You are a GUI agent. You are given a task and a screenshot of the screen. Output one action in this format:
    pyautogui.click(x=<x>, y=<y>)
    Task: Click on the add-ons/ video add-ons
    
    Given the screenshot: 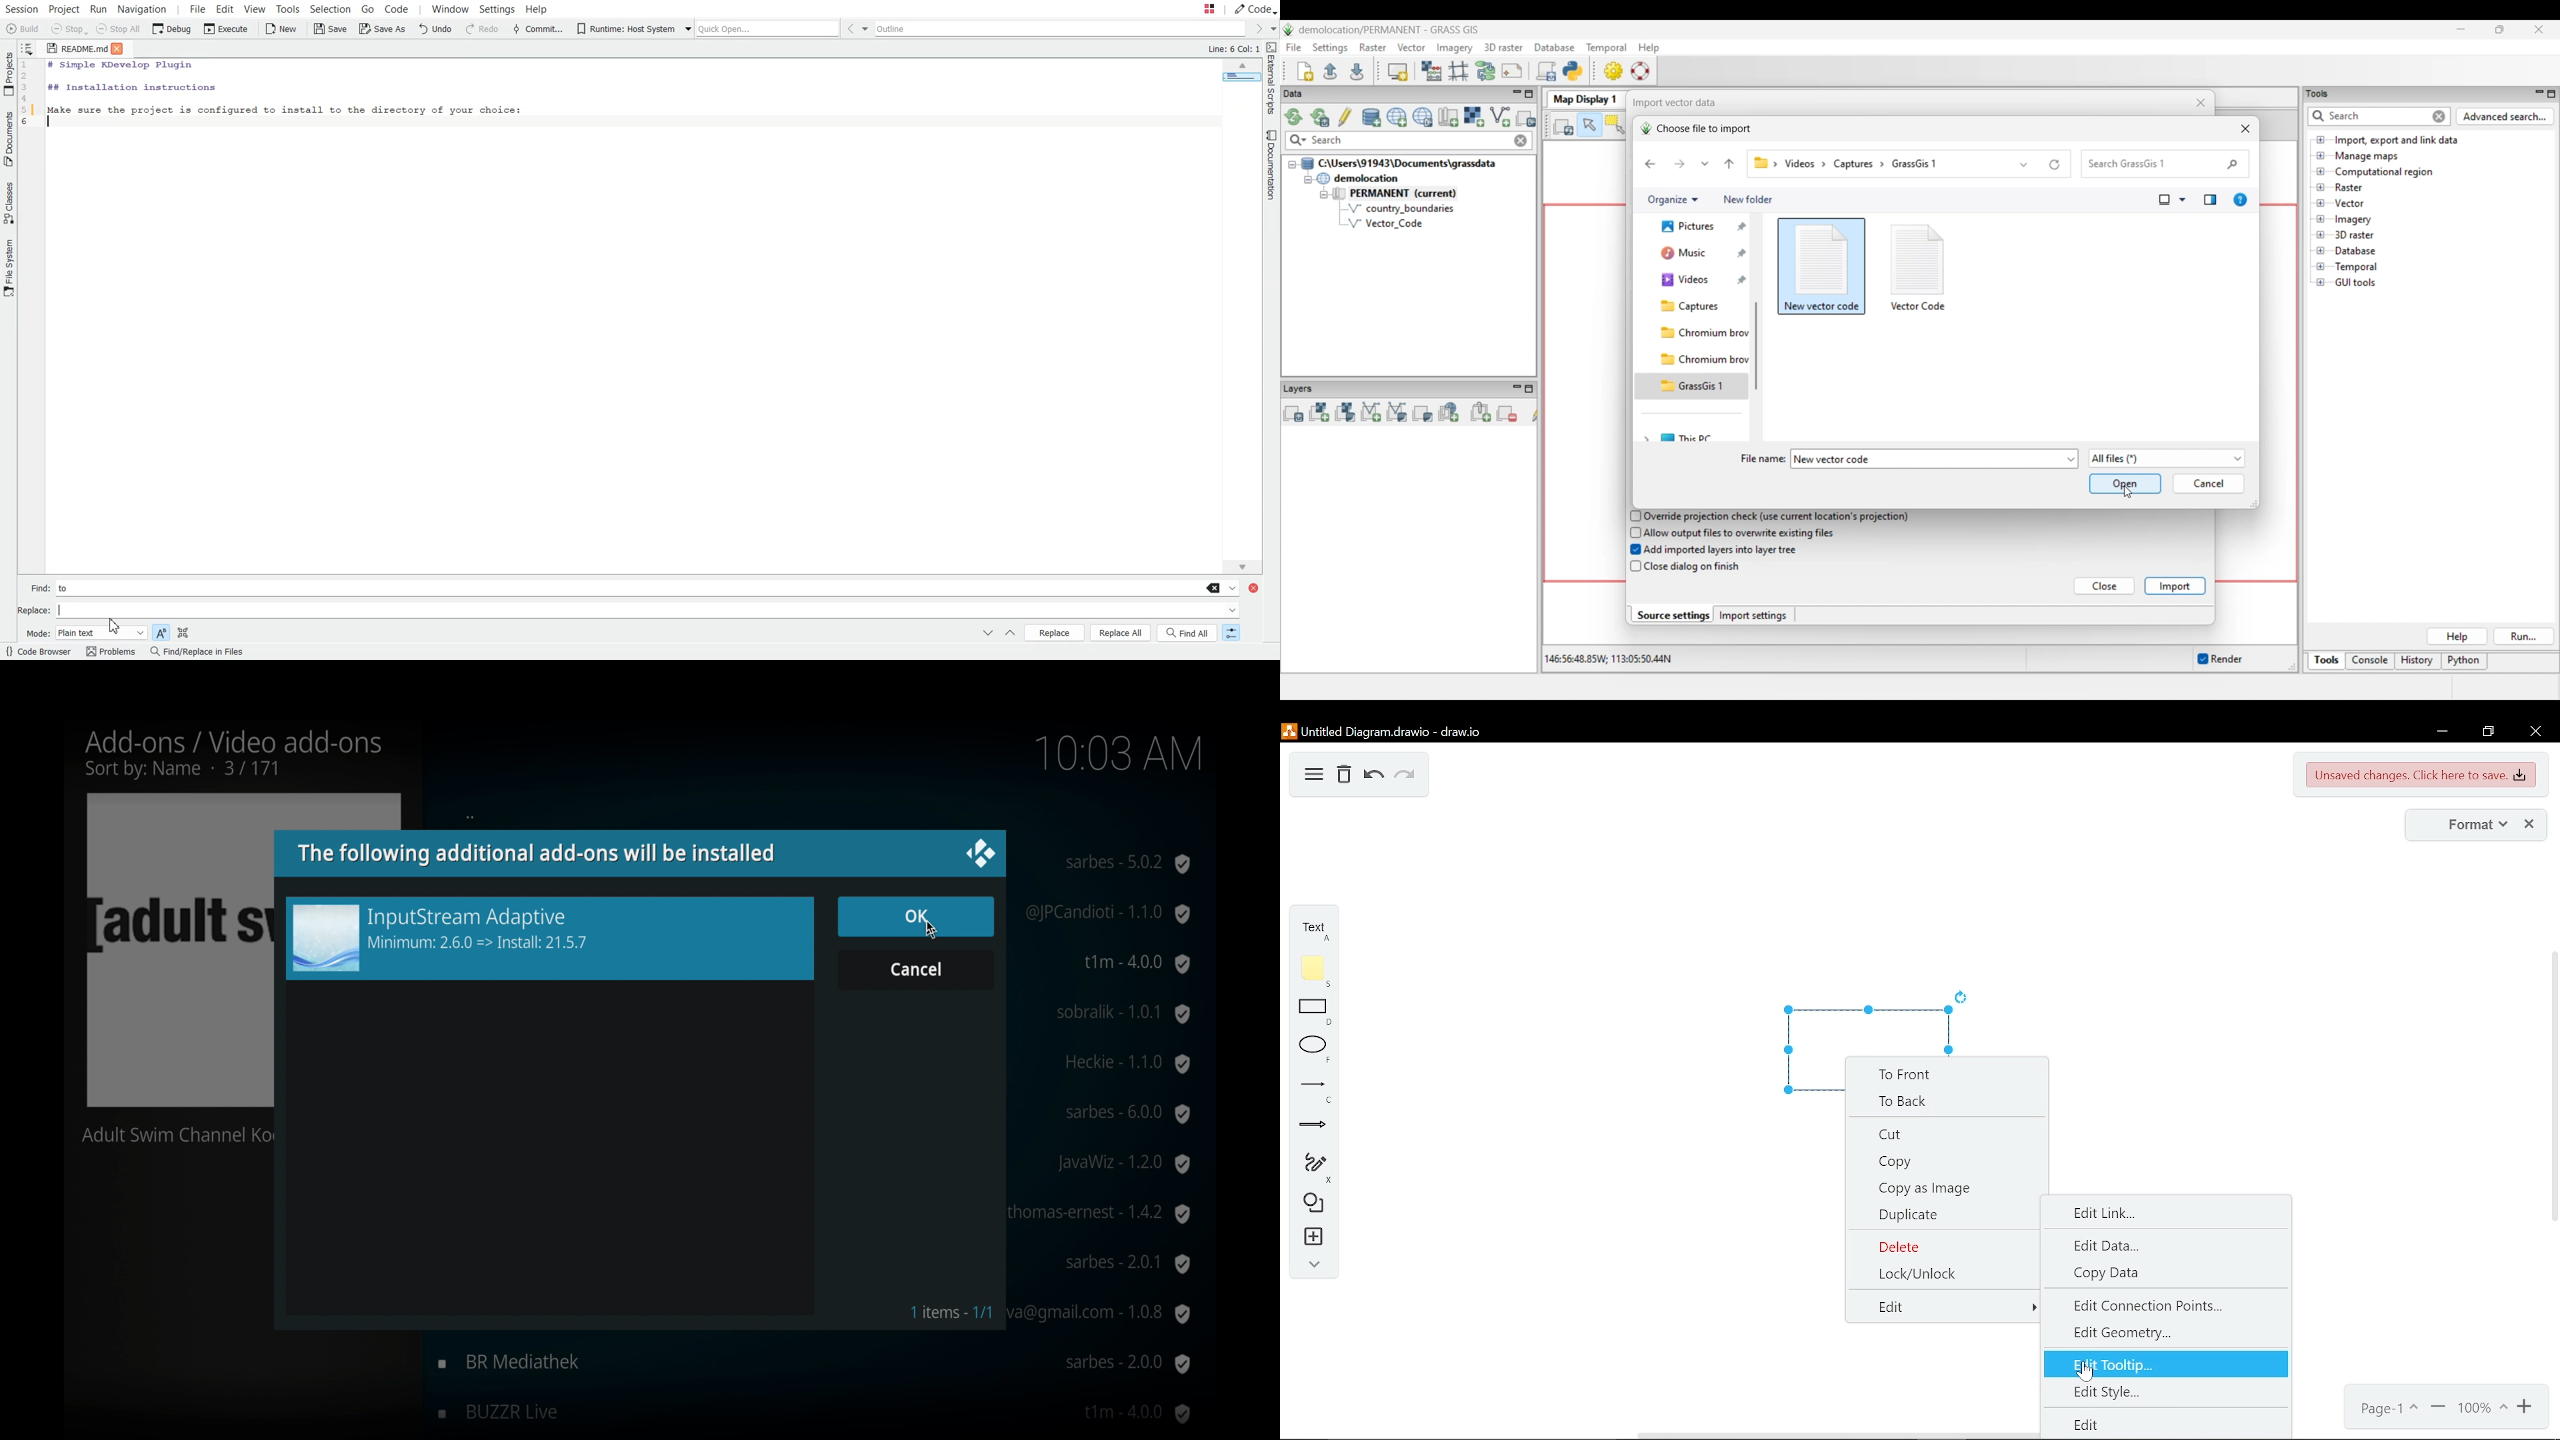 What is the action you would take?
    pyautogui.click(x=233, y=755)
    